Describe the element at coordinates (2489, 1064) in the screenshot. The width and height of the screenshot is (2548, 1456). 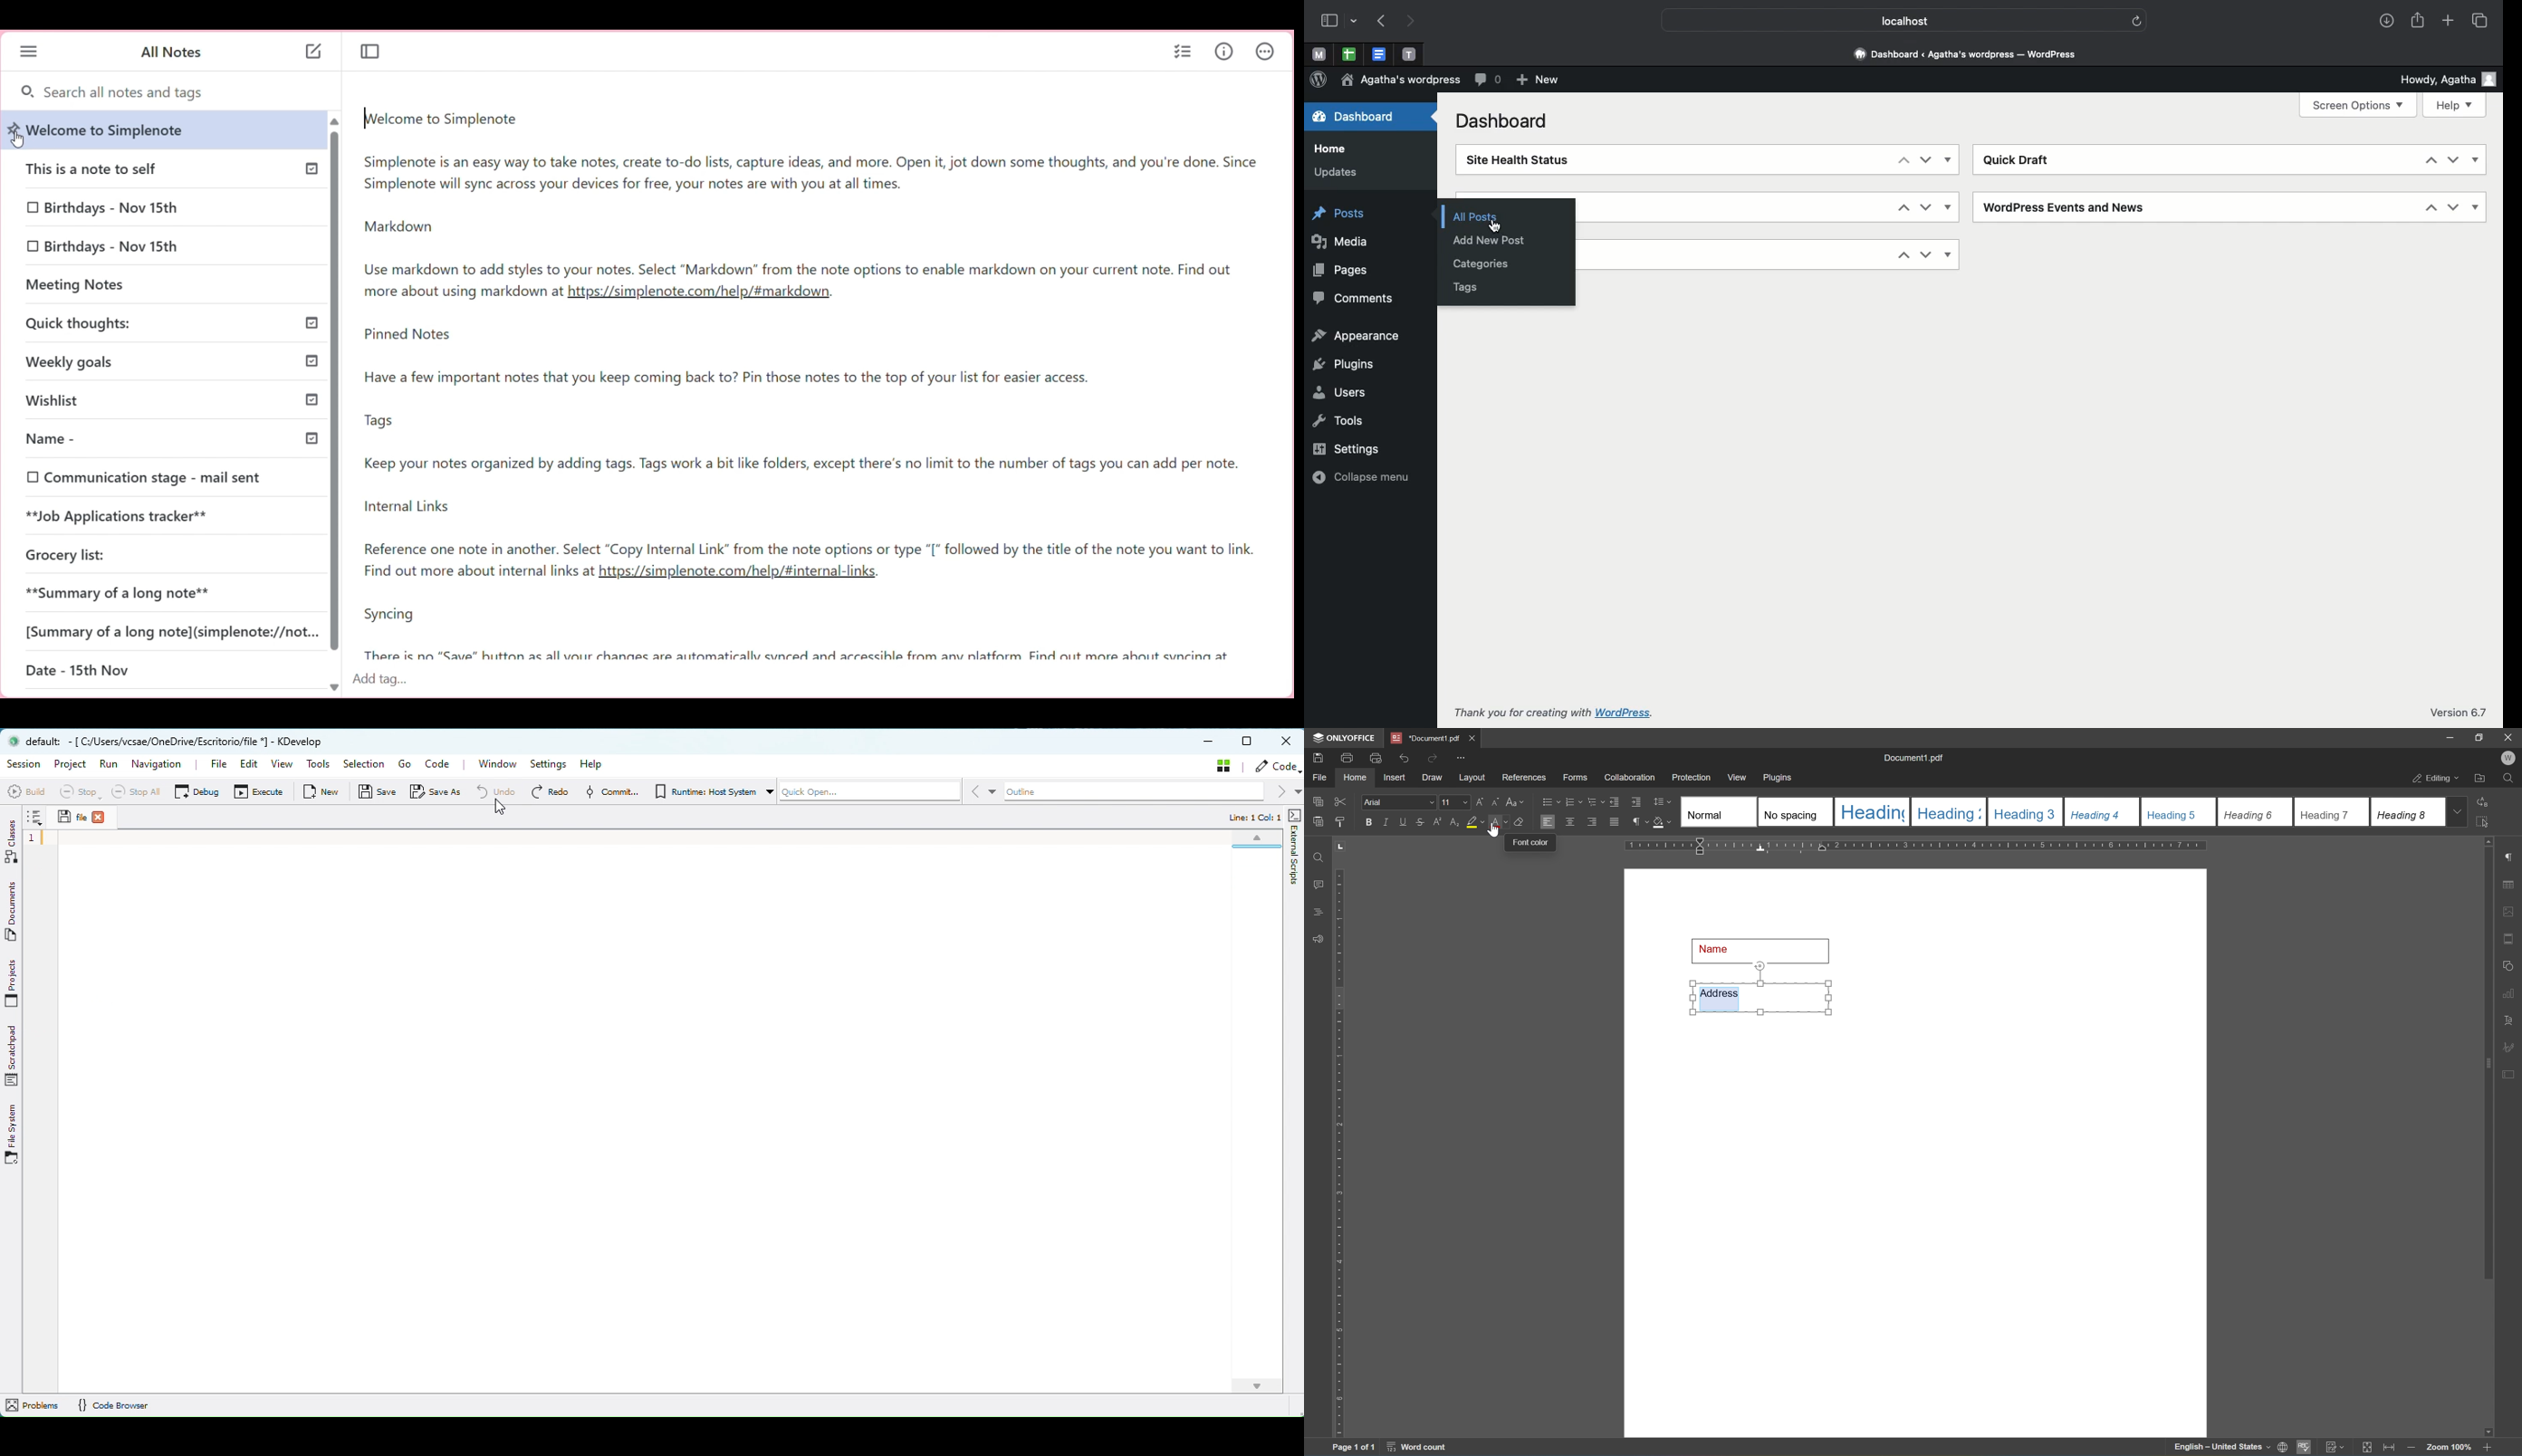
I see `scroll bar` at that location.